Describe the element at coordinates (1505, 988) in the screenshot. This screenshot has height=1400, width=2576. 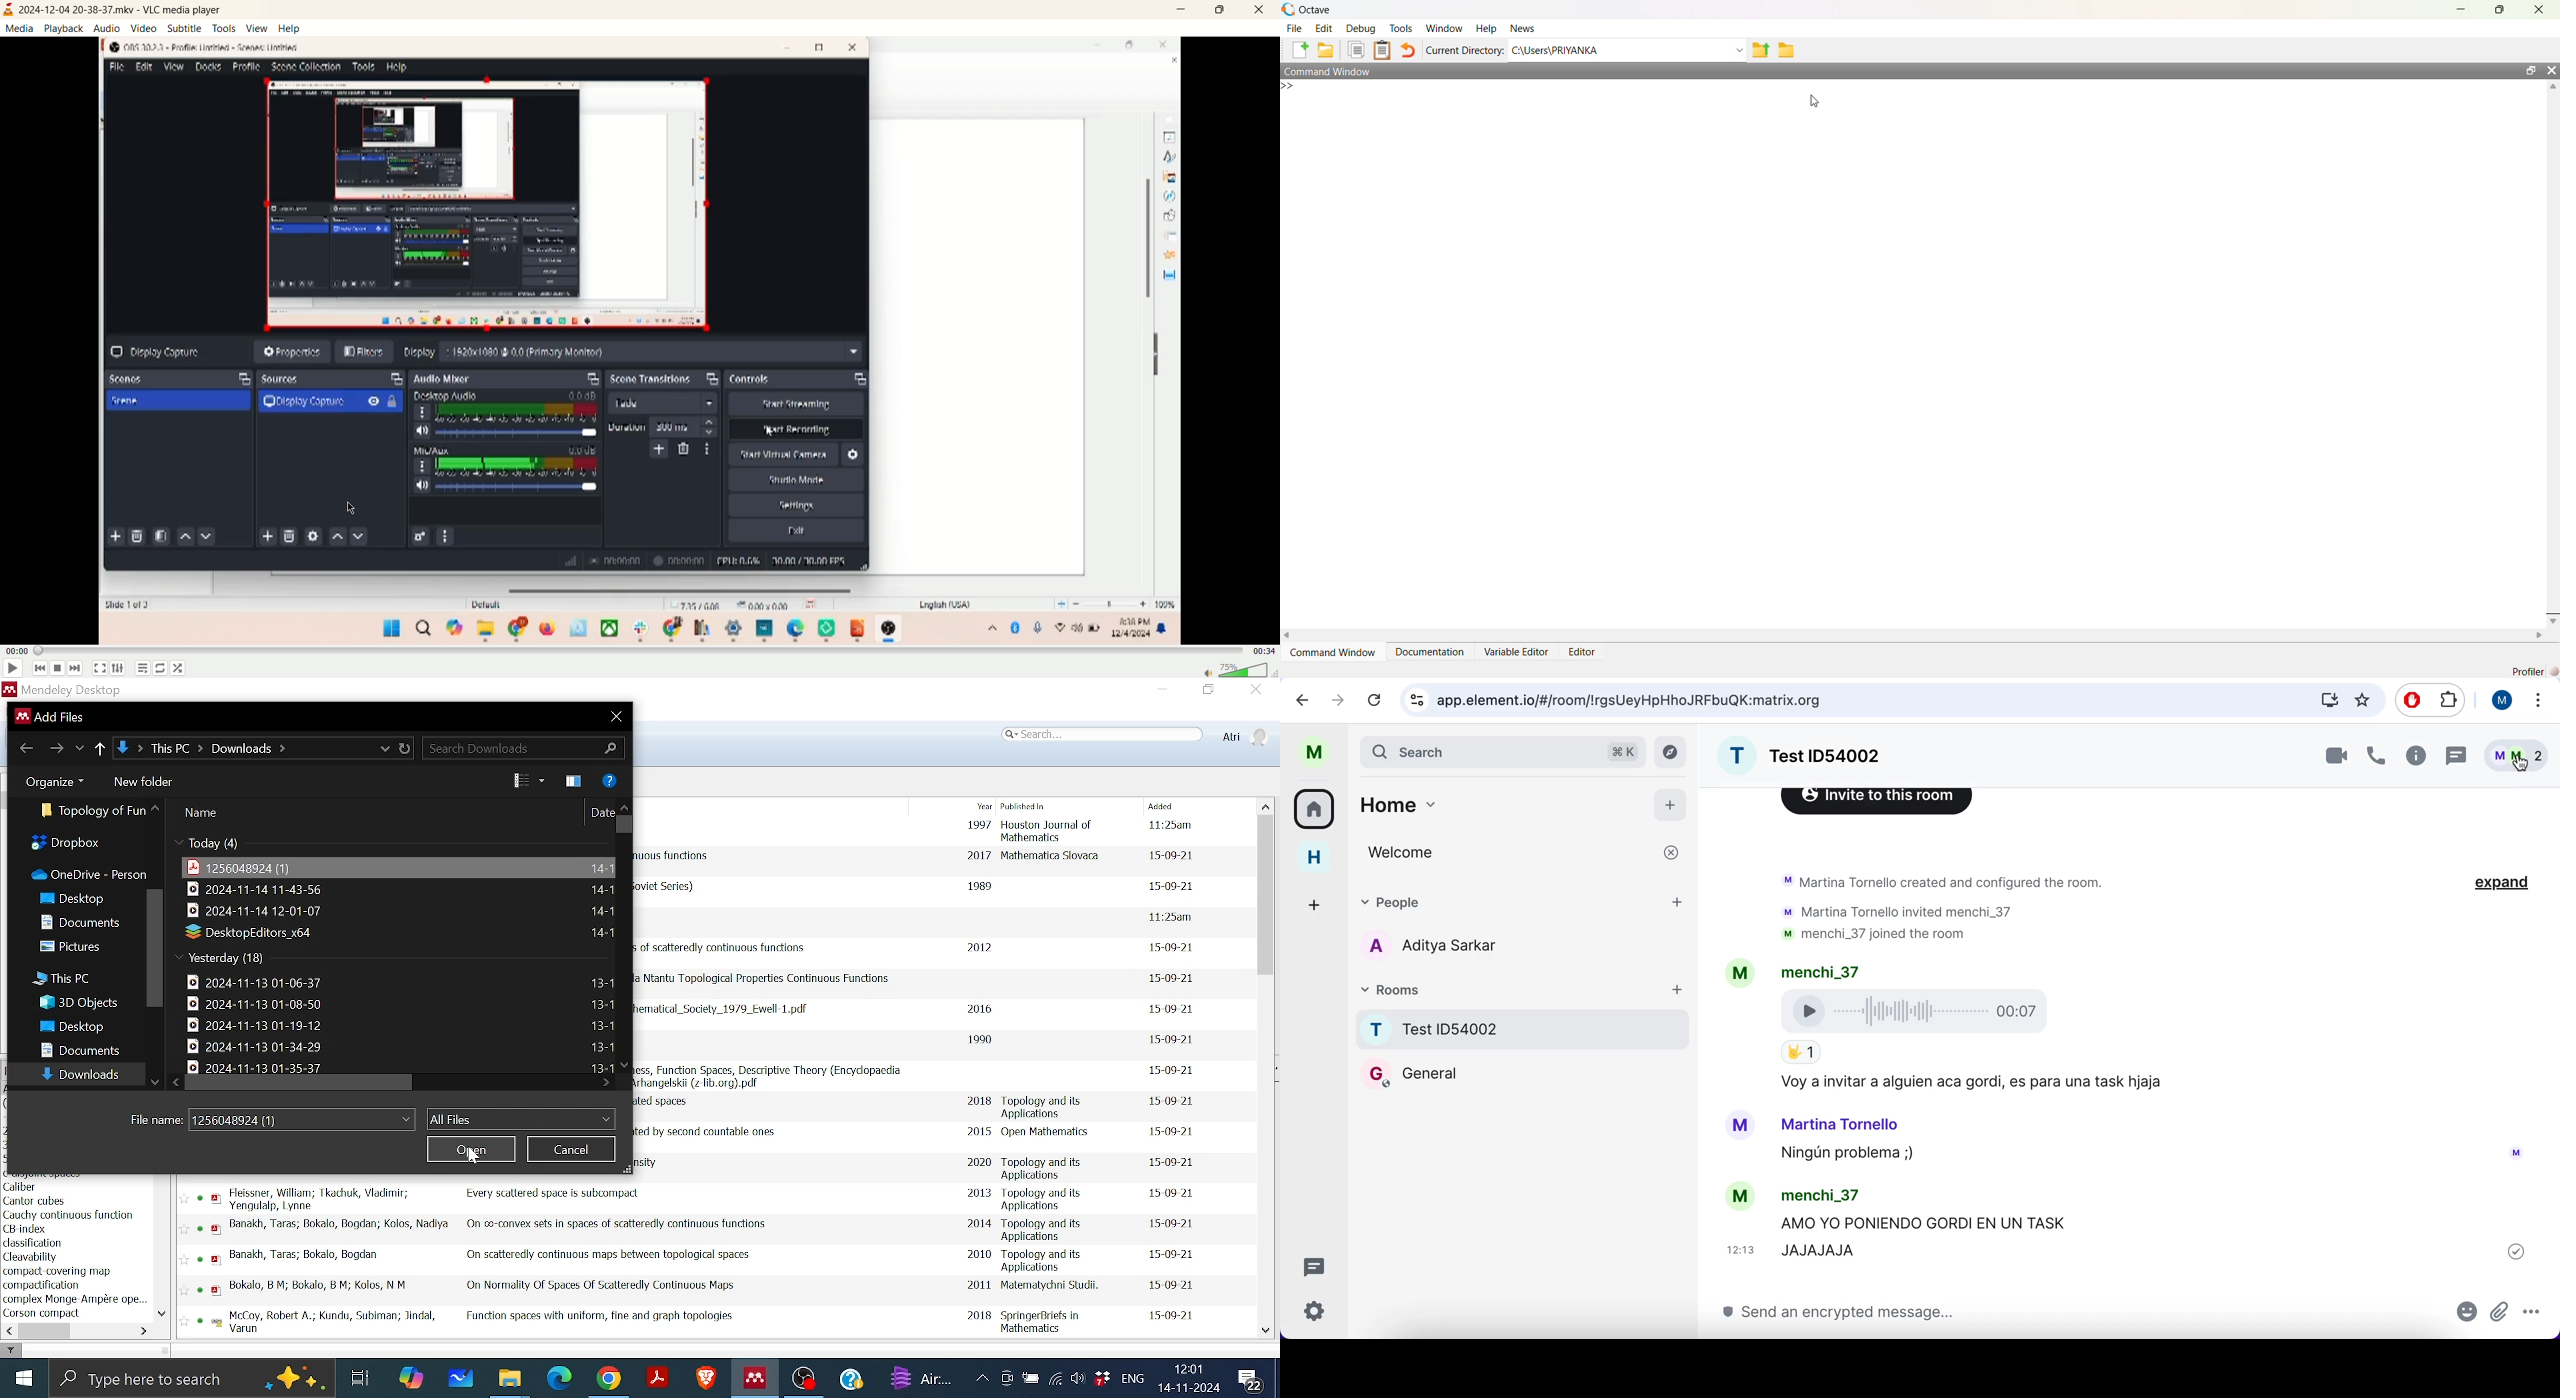
I see `rooms` at that location.